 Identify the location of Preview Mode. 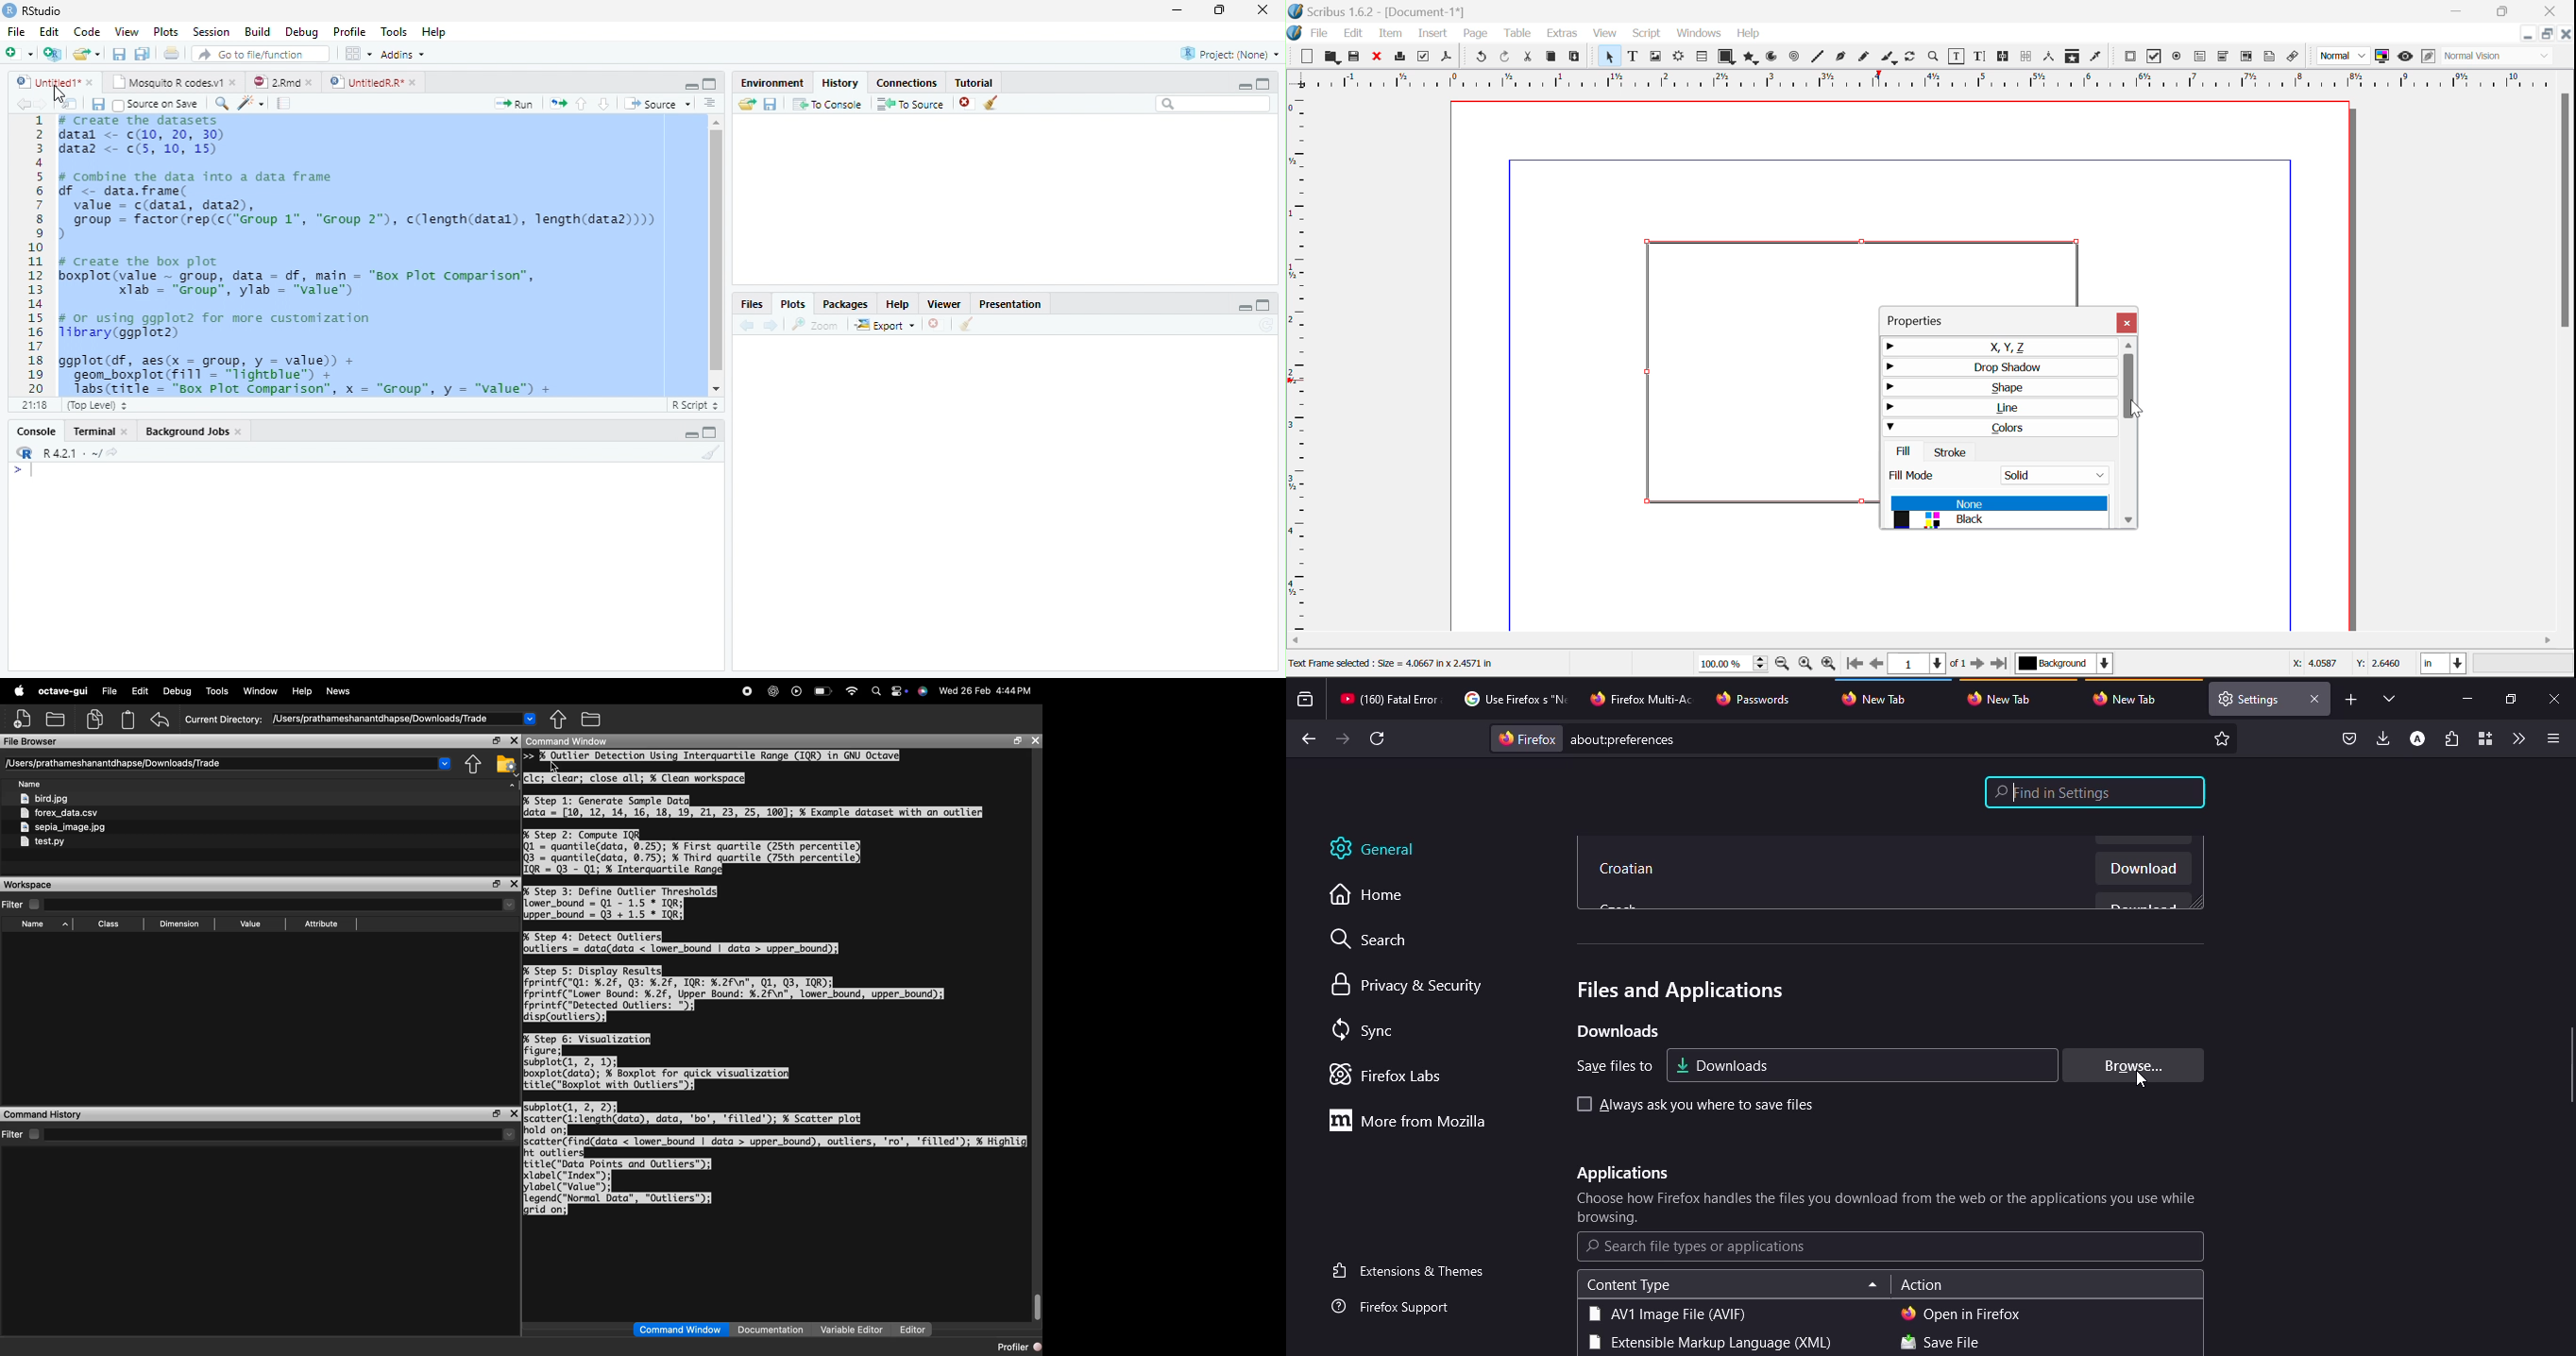
(2406, 56).